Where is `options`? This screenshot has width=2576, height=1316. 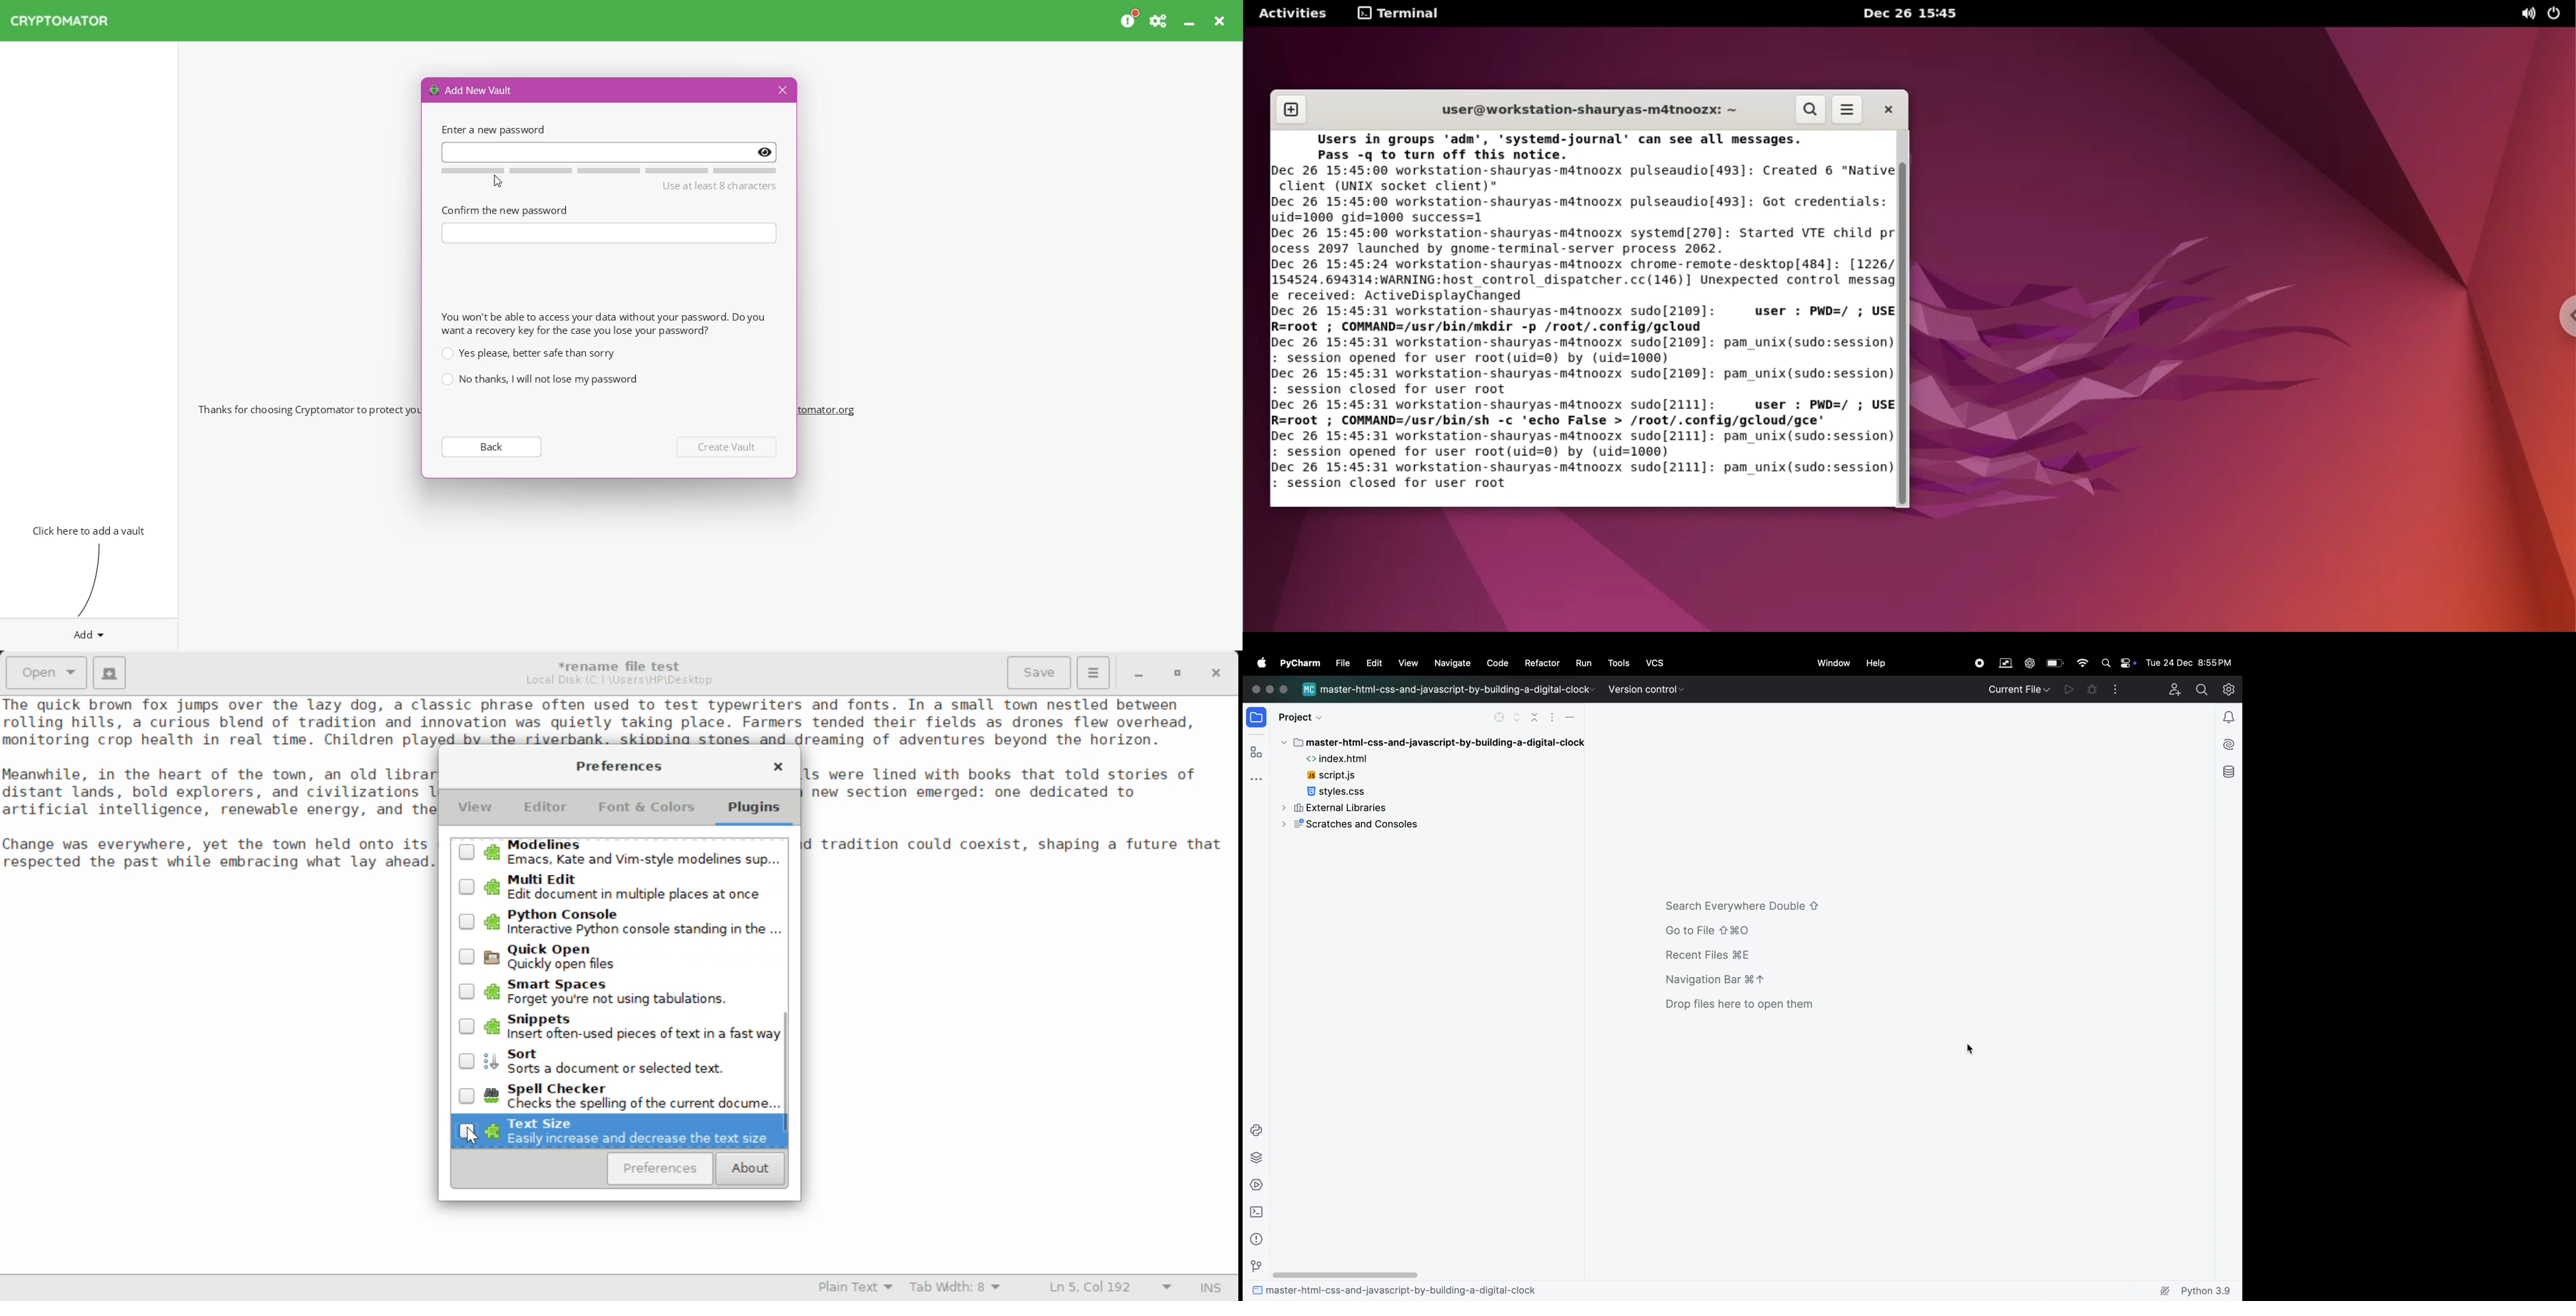 options is located at coordinates (2118, 689).